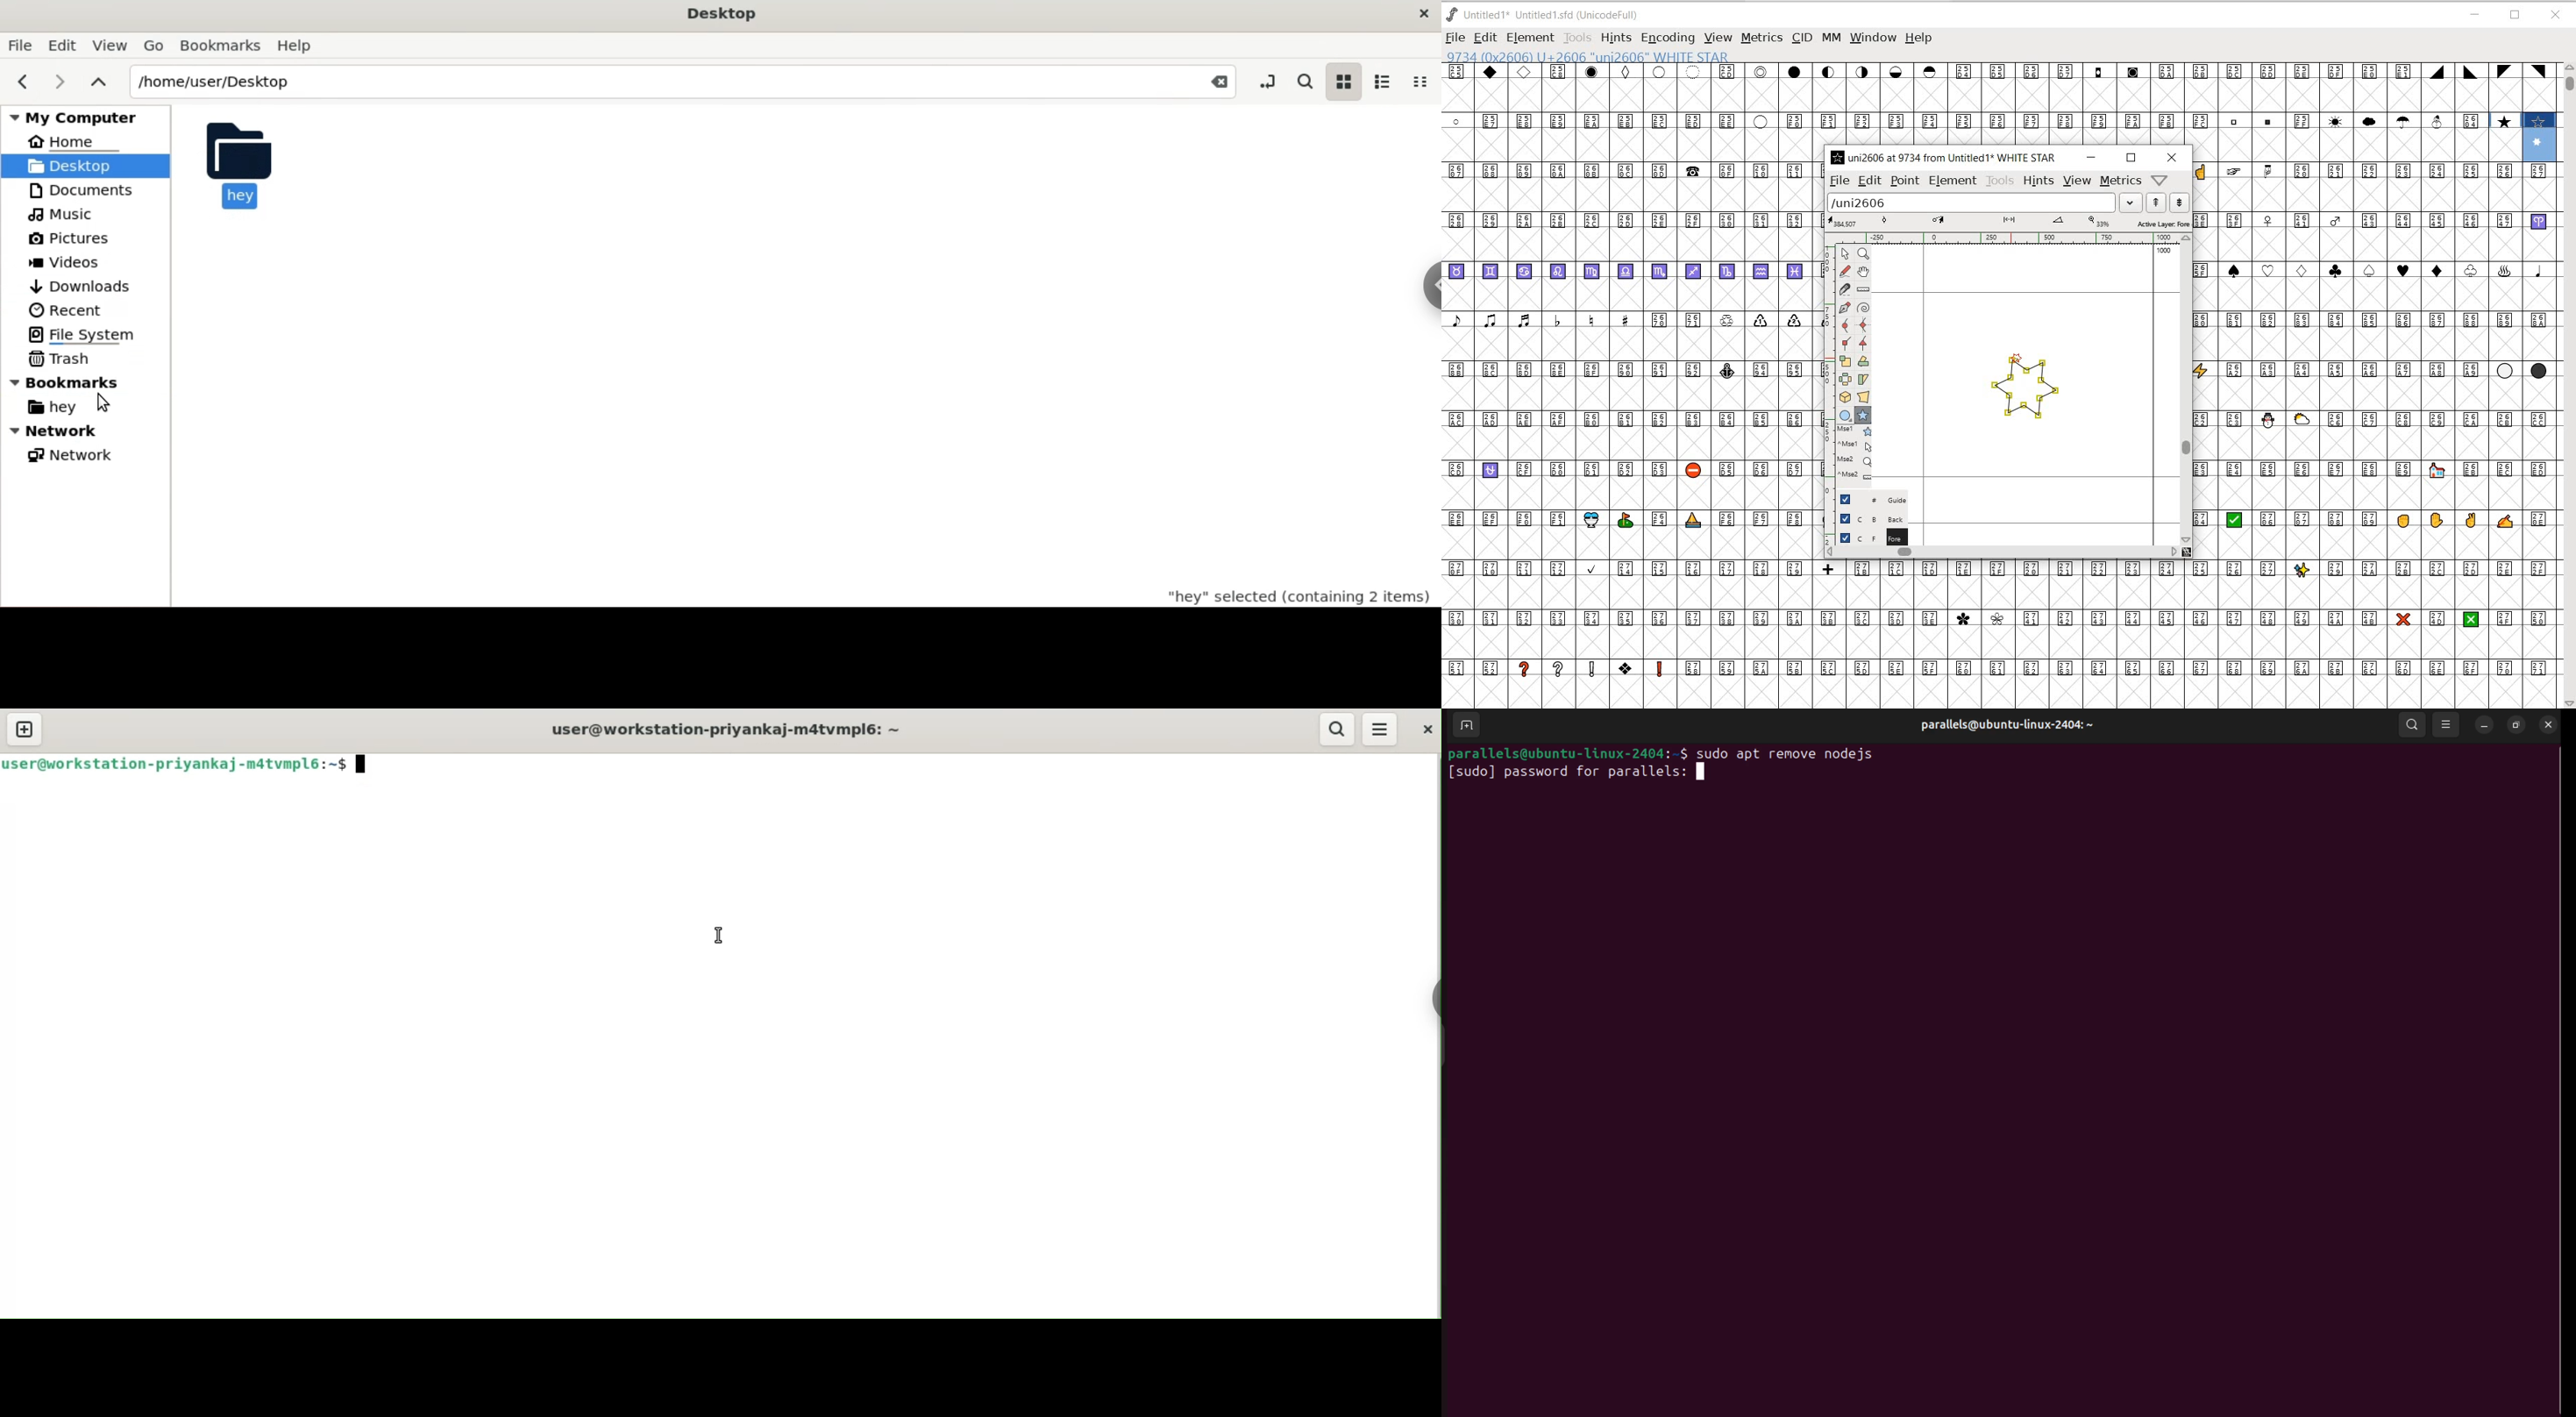  I want to click on PERFORM A PERSPECTIVE TRANSFORMATION ON THE SELECTION, so click(1864, 397).